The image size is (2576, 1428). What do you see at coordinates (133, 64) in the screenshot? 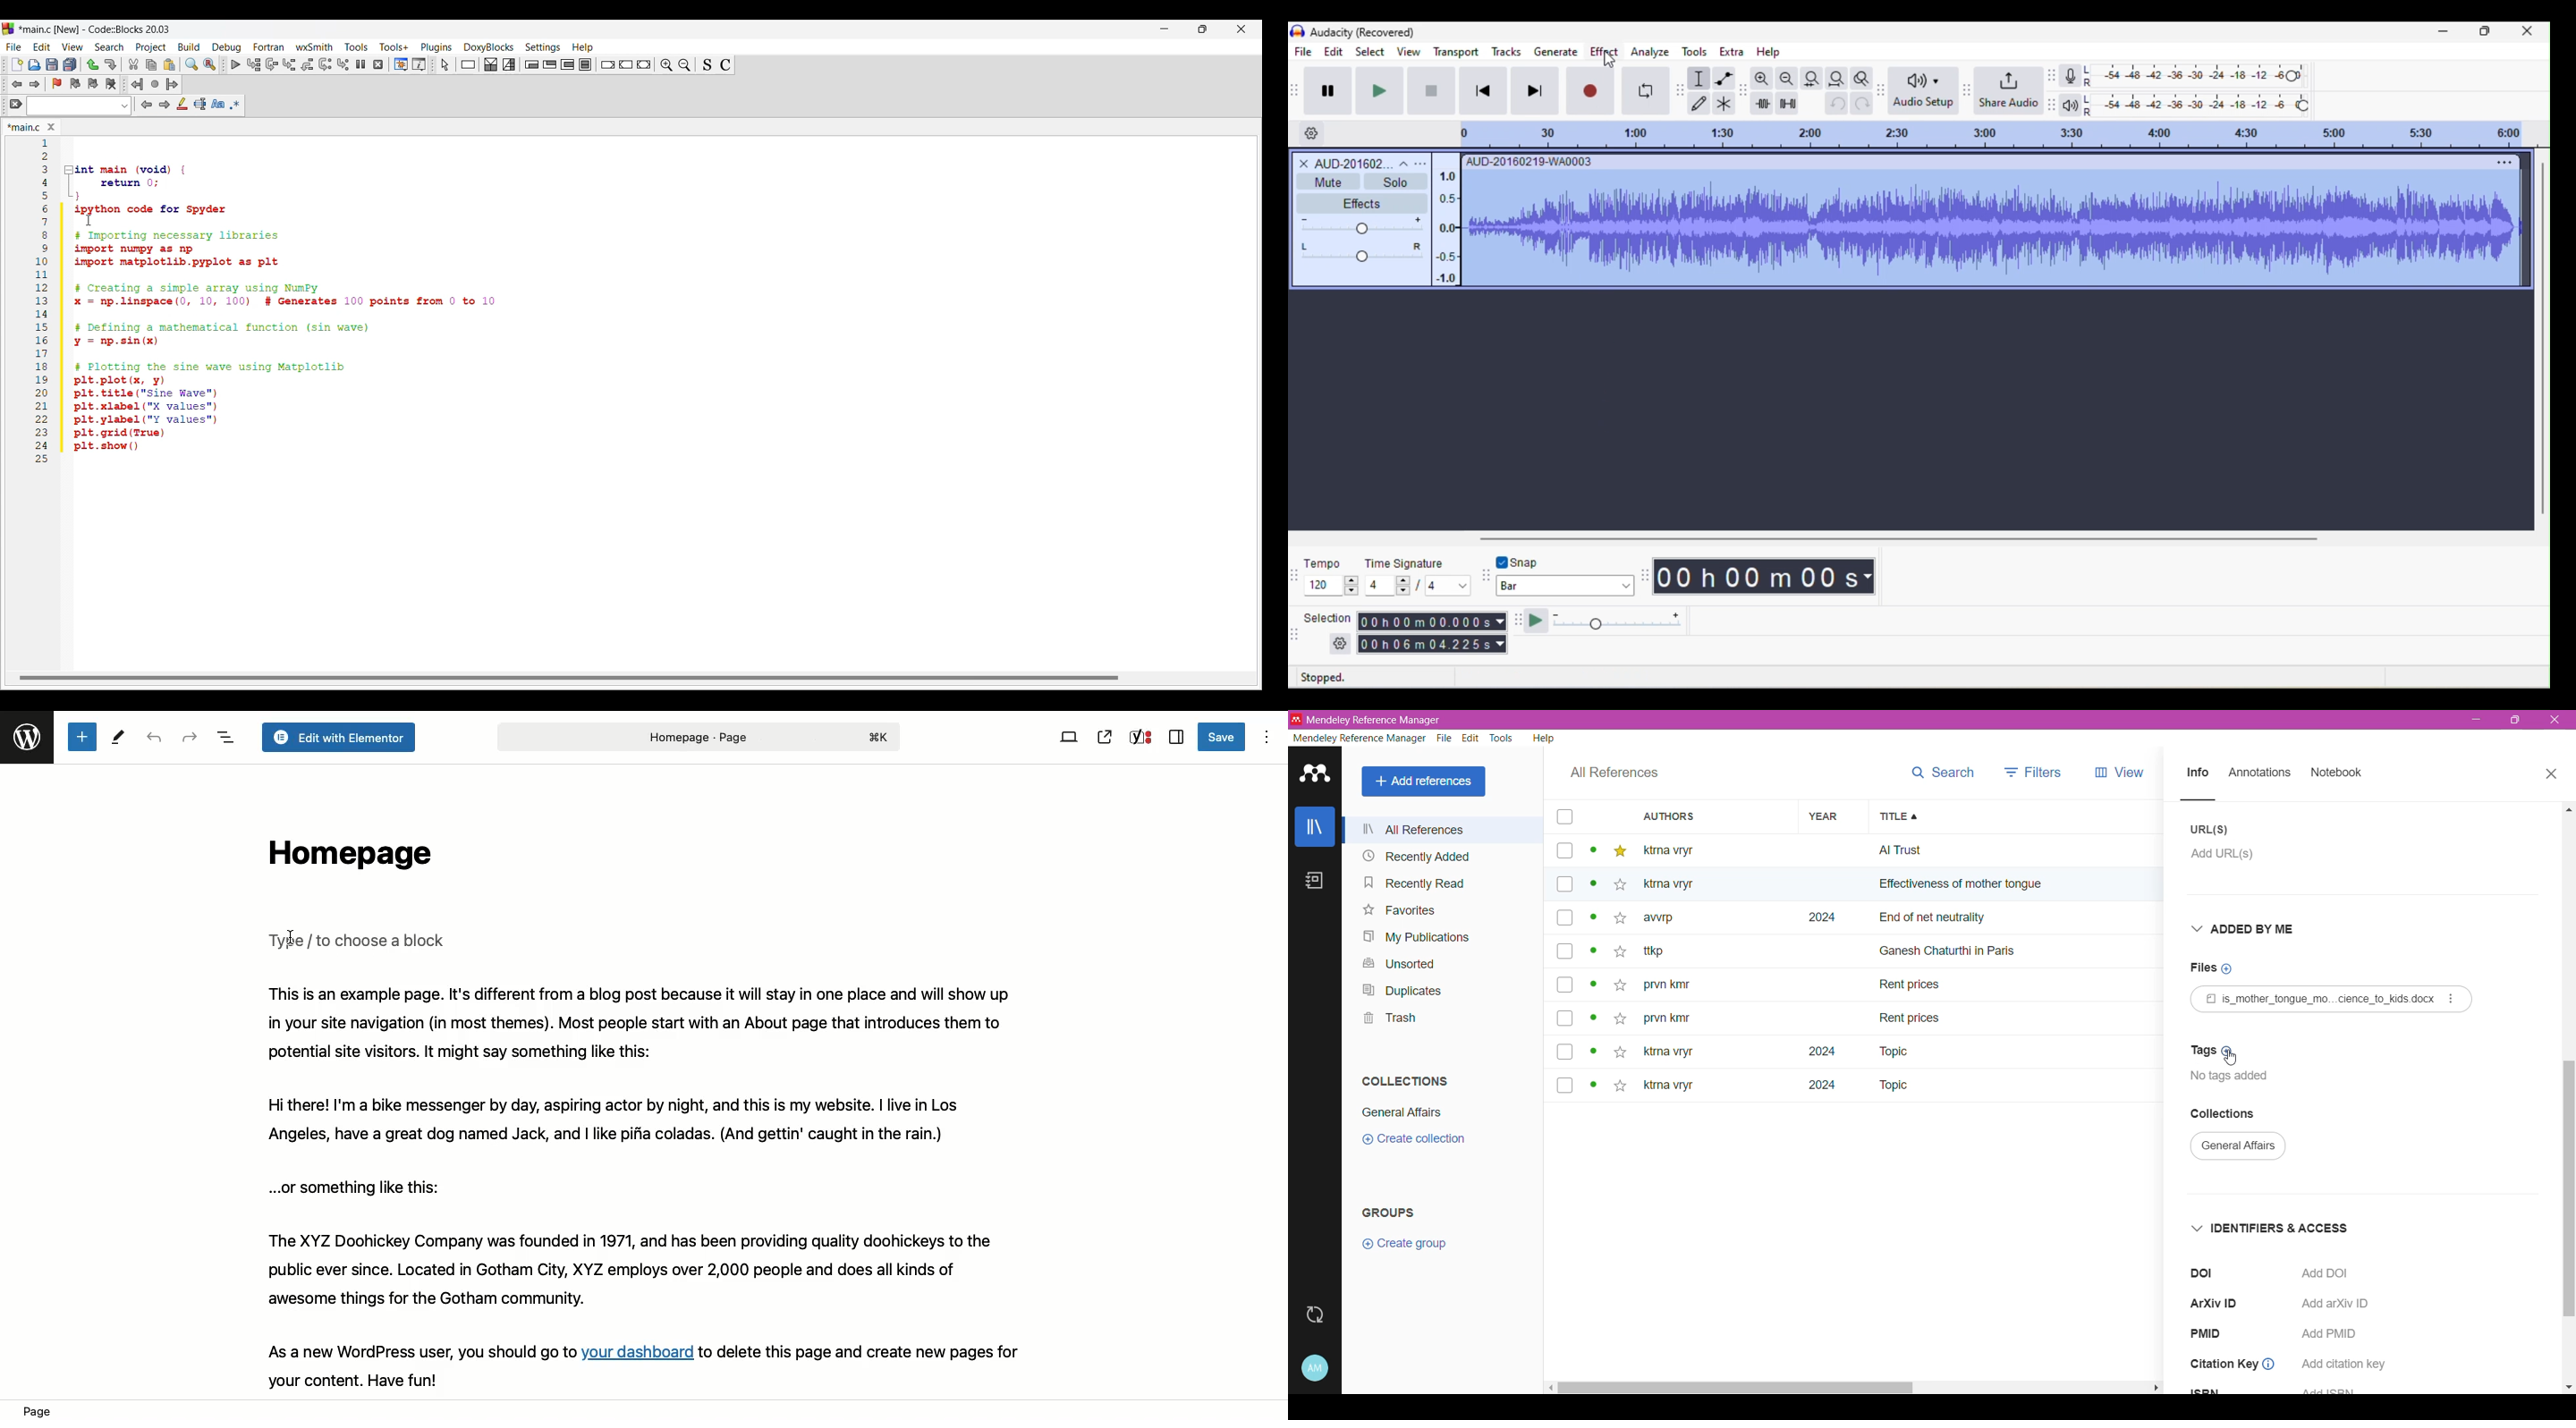
I see `Cut` at bounding box center [133, 64].